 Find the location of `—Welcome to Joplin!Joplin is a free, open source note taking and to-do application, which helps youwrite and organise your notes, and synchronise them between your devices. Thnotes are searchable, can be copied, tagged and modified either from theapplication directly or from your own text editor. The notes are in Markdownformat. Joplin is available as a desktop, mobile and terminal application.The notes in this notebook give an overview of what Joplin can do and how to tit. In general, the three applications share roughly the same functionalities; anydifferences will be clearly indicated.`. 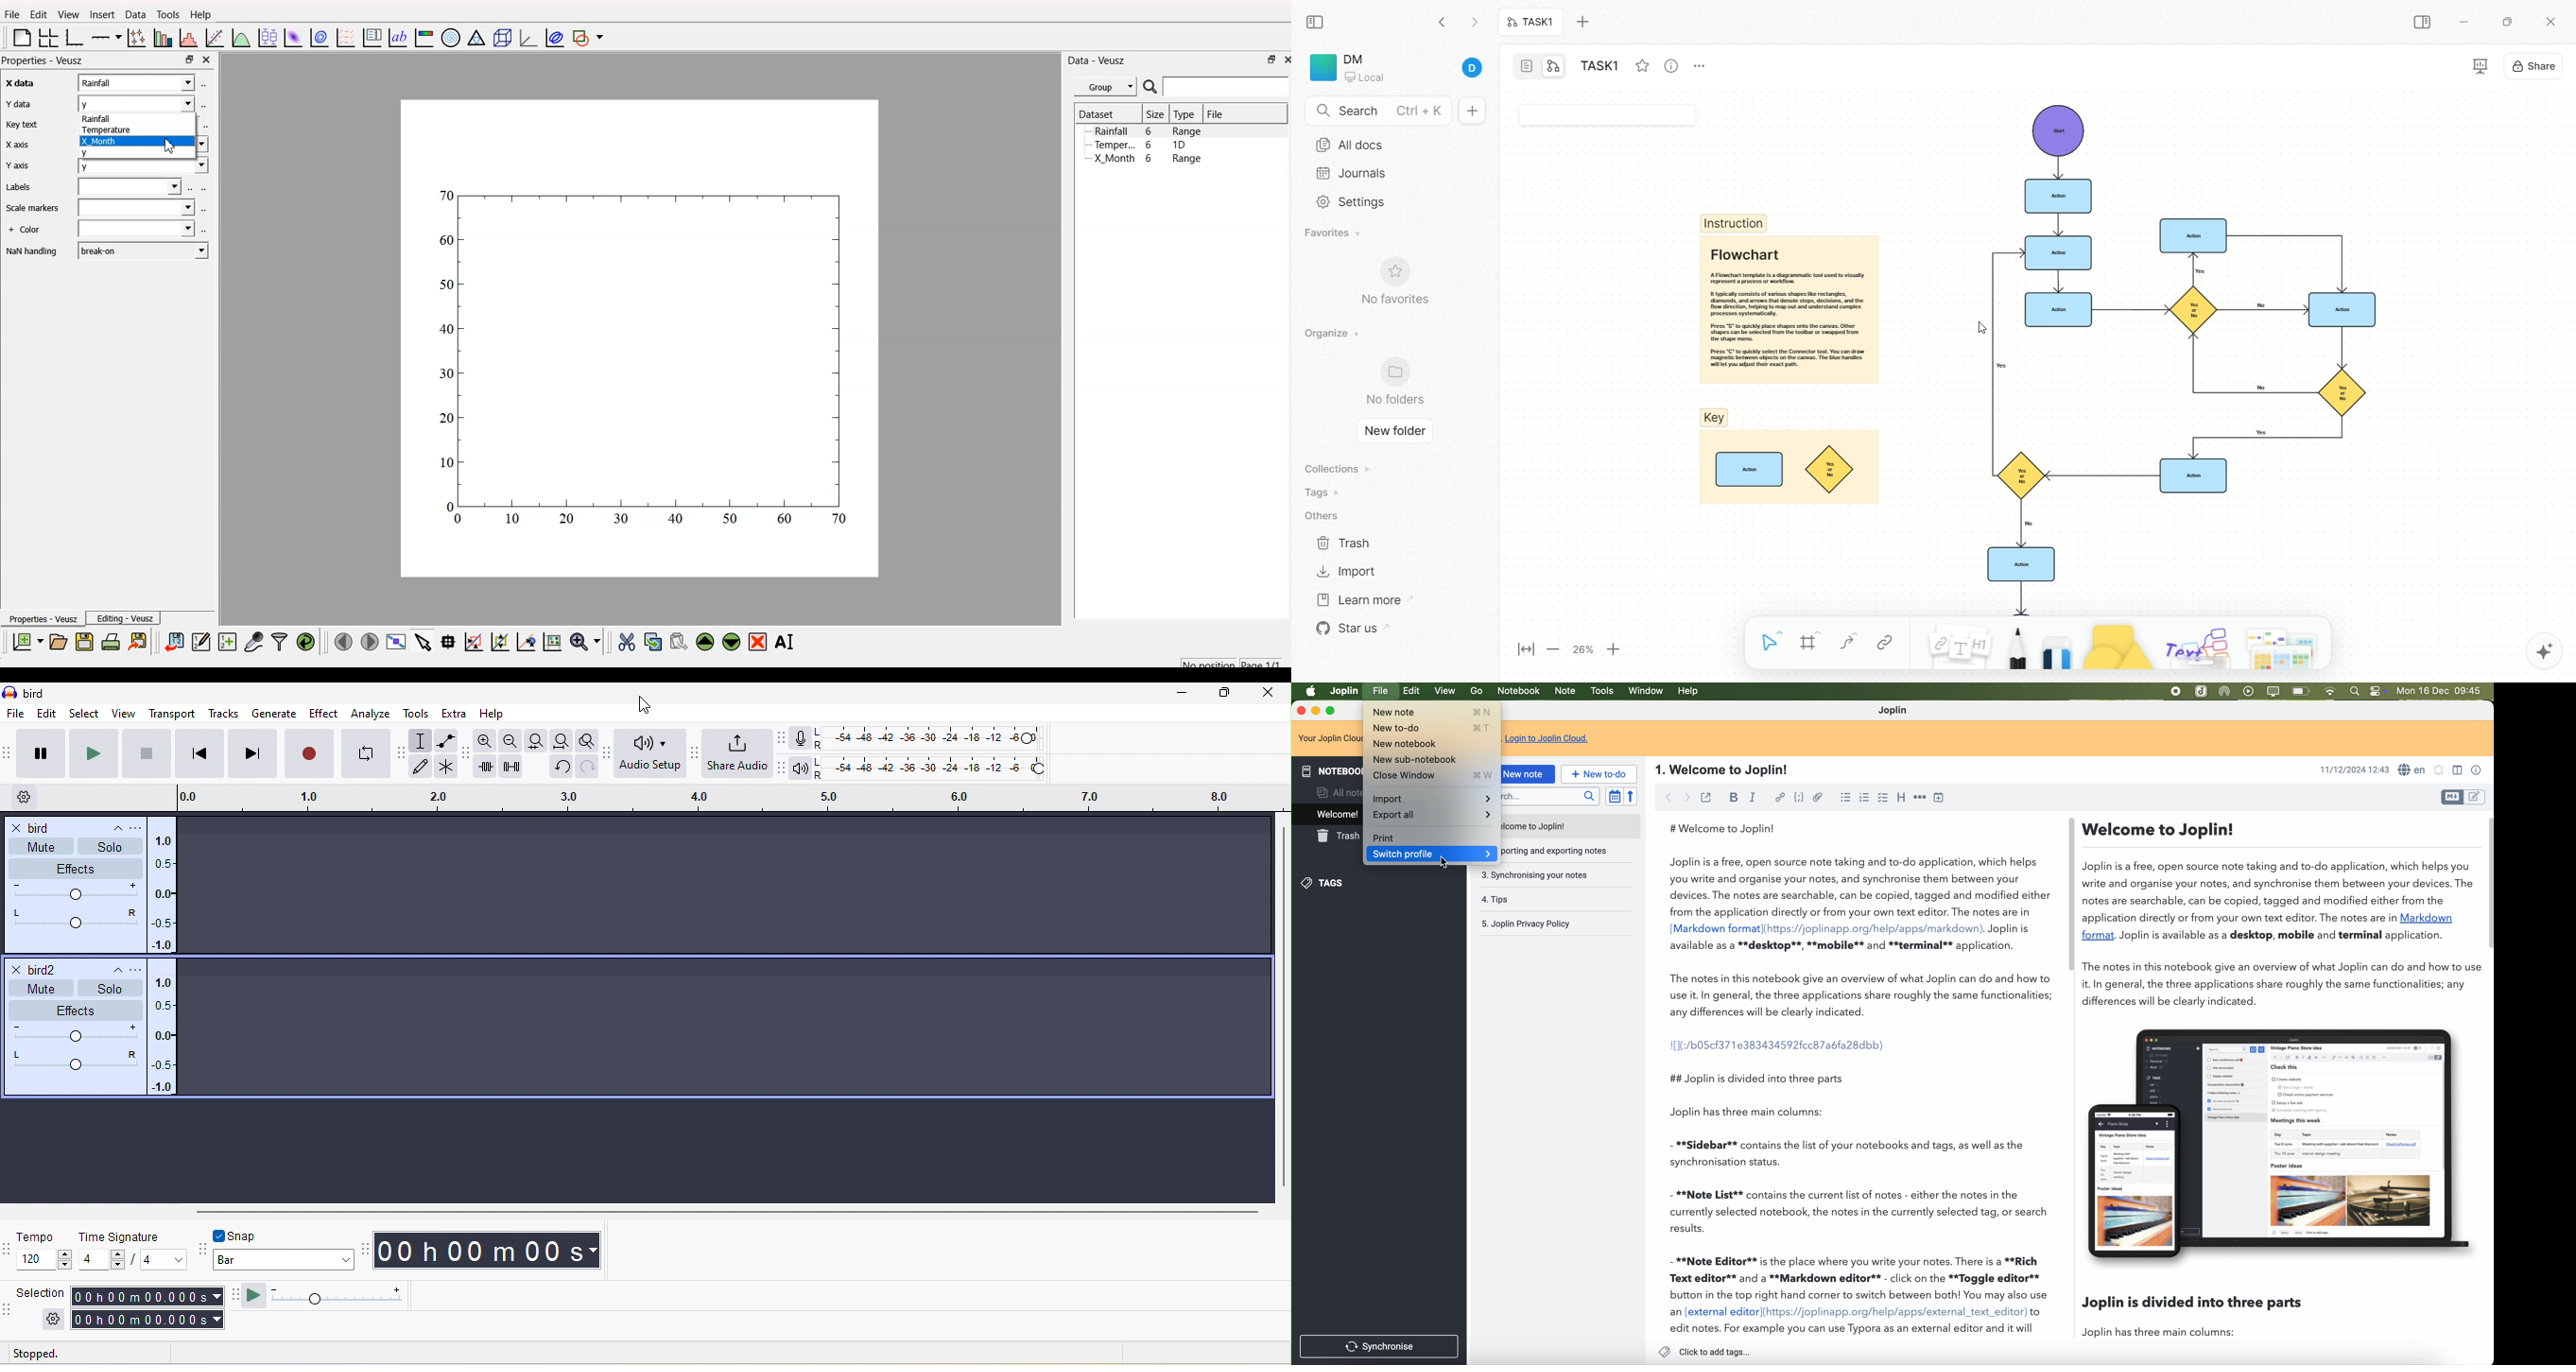

—Welcome to Joplin!Joplin is a free, open source note taking and to-do application, which helps youwrite and organise your notes, and synchronise them between your devices. Thnotes are searchable, can be copied, tagged and modified either from theapplication directly or from your own text editor. The notes are in Markdownformat. Joplin is available as a desktop, mobile and terminal application.The notes in this notebook give an overview of what Joplin can do and how to tit. In general, the three applications share roughly the same functionalities; anydifferences will be clearly indicated. is located at coordinates (2276, 917).